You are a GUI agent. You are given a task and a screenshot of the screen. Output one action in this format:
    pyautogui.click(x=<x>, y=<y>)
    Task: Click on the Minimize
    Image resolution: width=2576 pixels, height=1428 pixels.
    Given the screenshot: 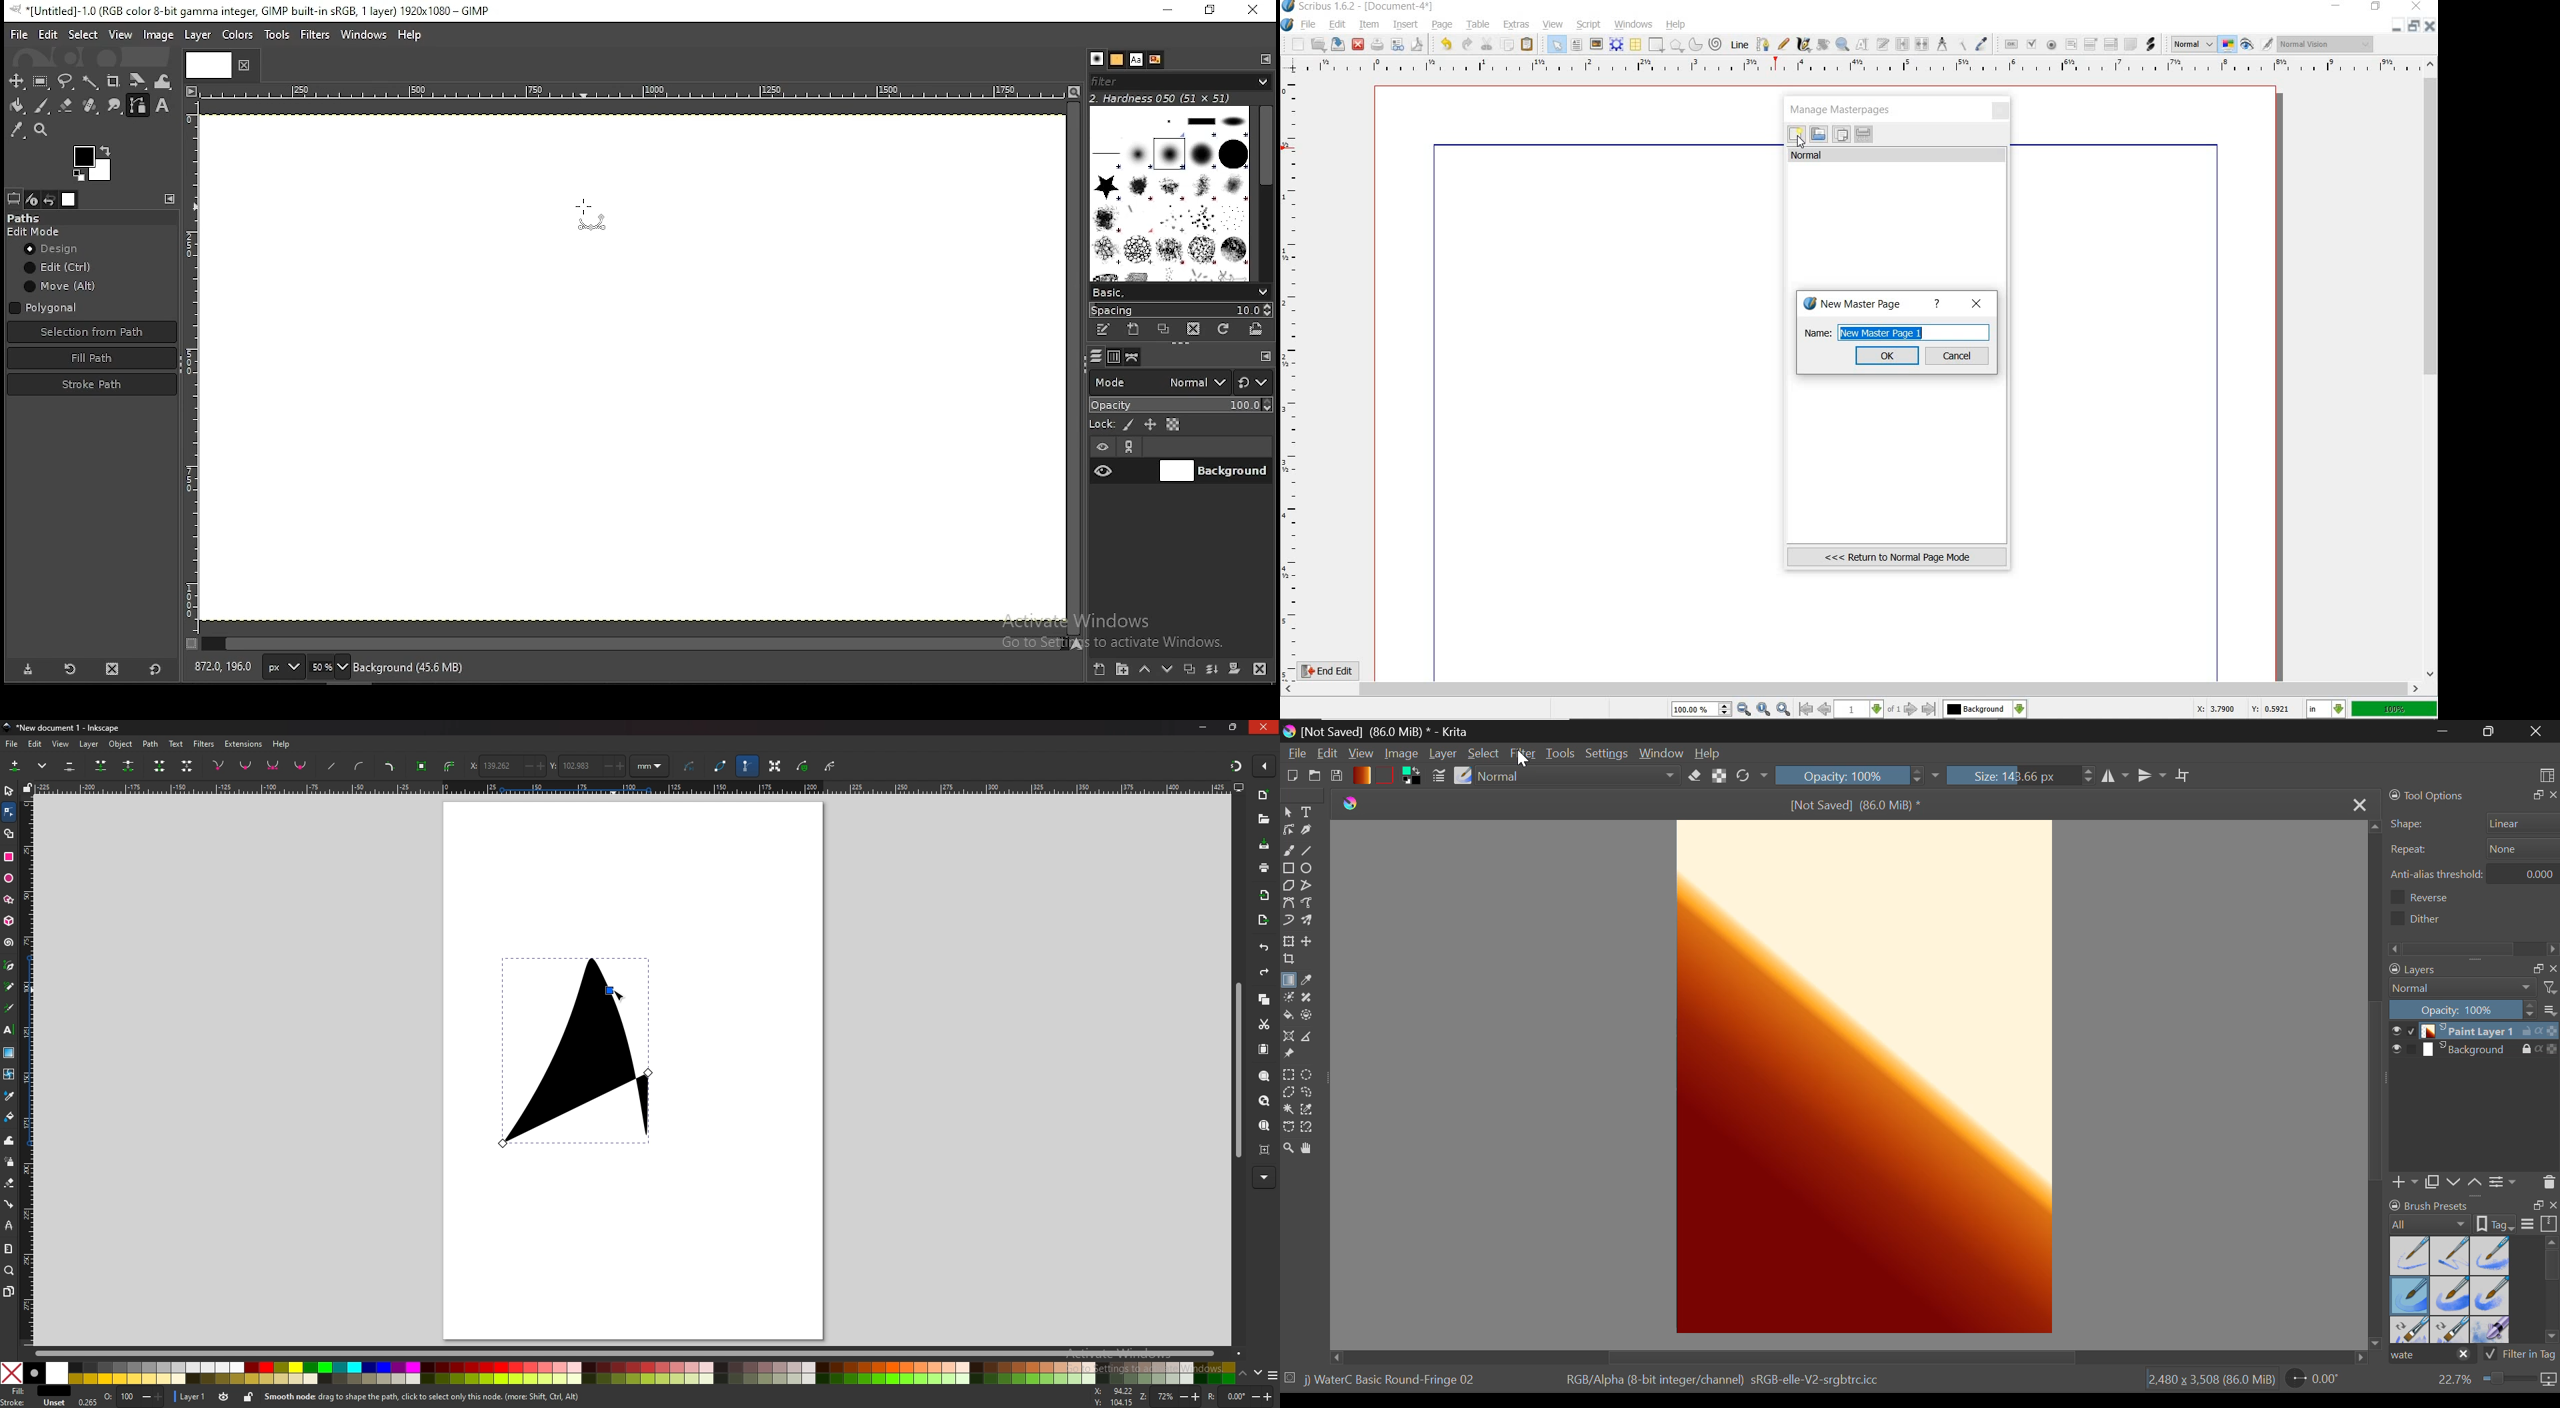 What is the action you would take?
    pyautogui.click(x=2489, y=731)
    